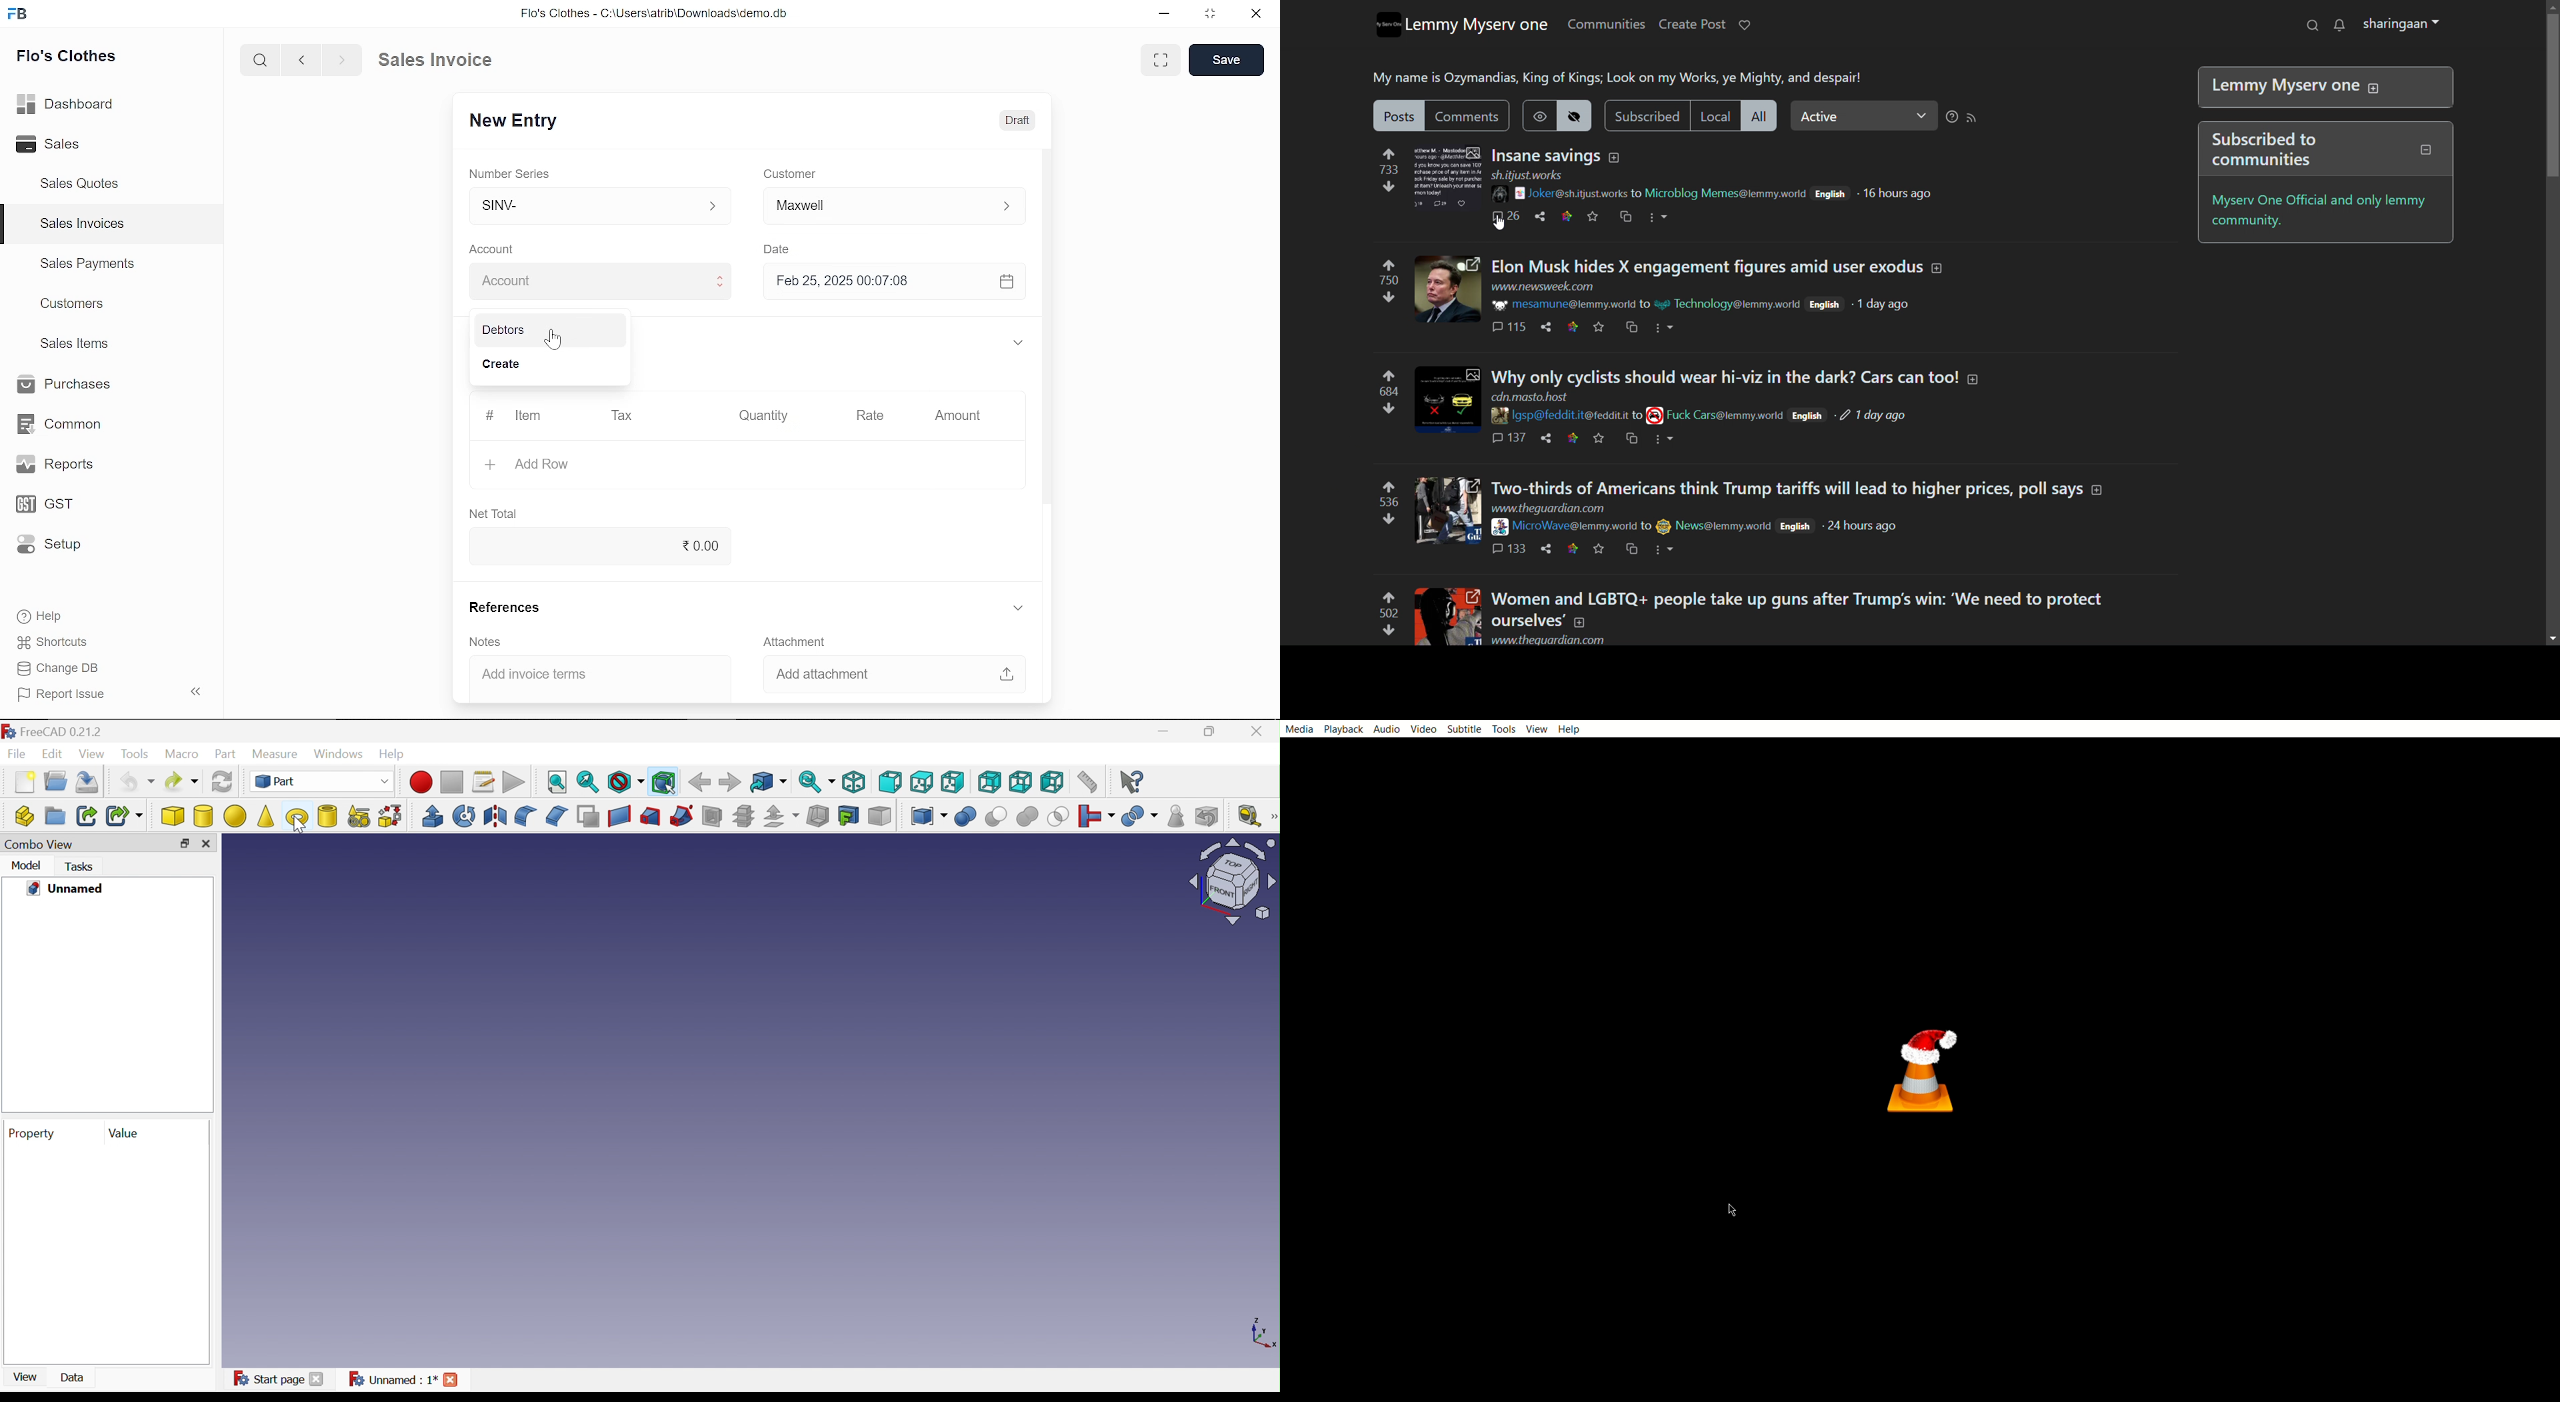 The height and width of the screenshot is (1428, 2576). Describe the element at coordinates (760, 416) in the screenshot. I see ` Quantity` at that location.